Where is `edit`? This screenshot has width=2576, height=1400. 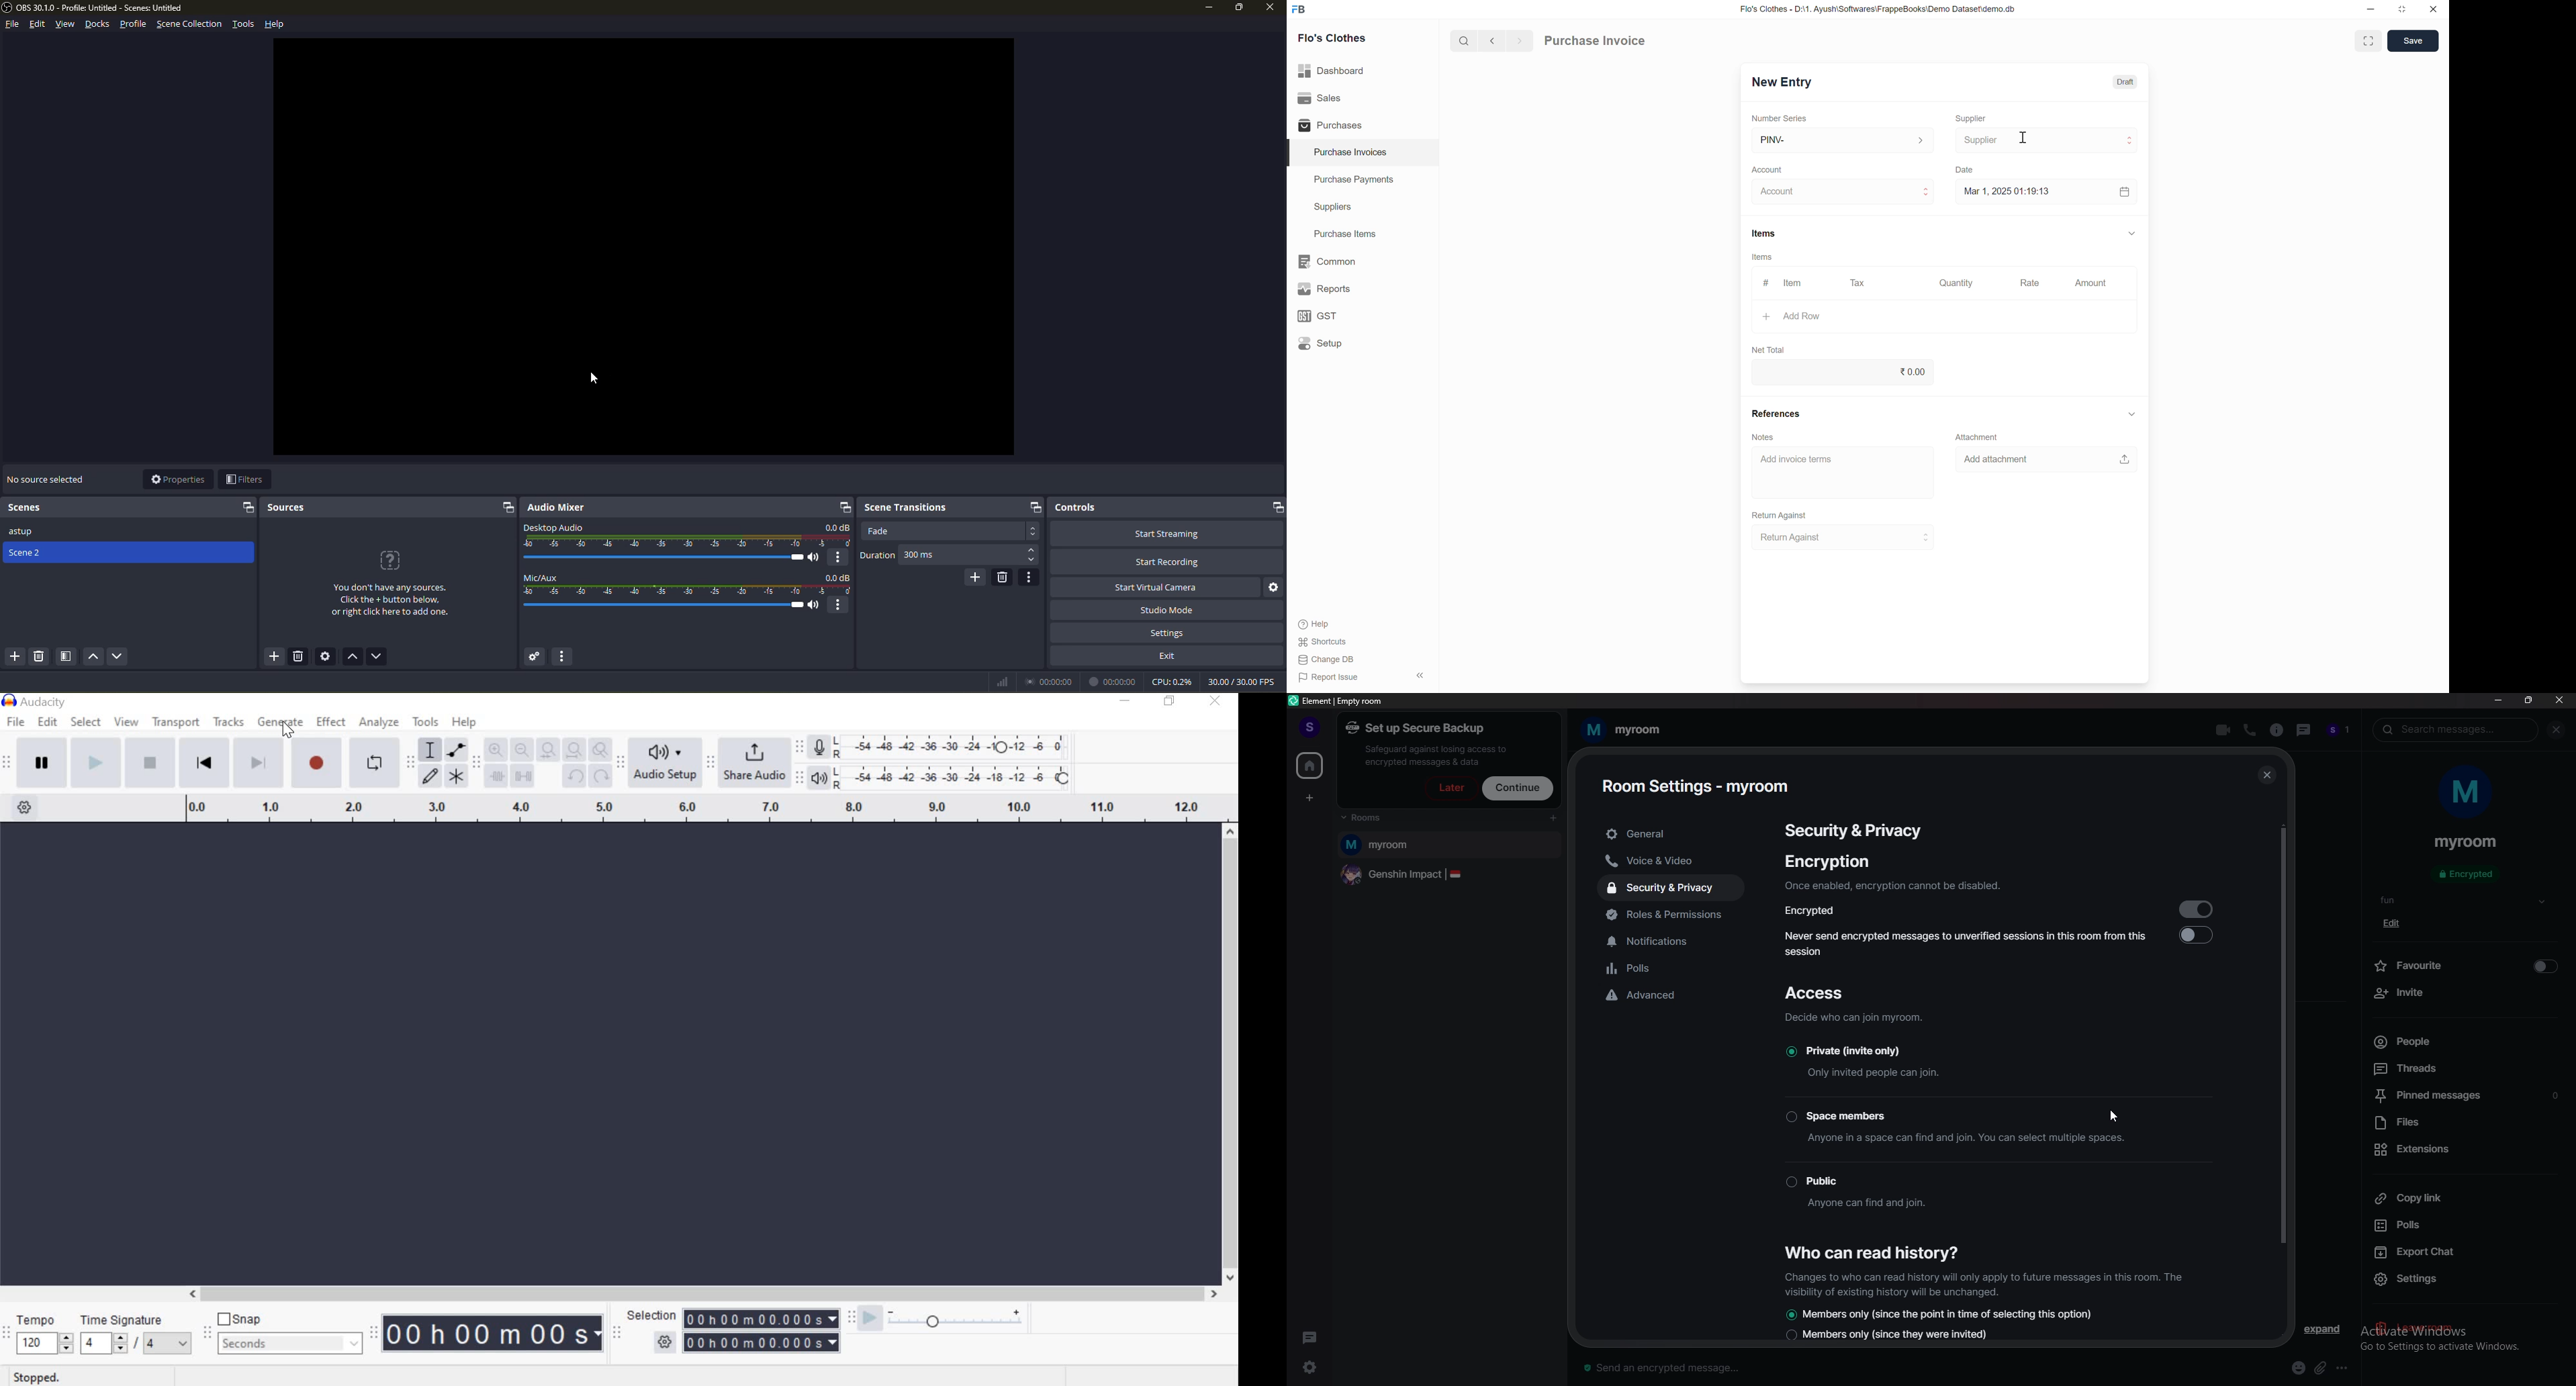
edit is located at coordinates (50, 721).